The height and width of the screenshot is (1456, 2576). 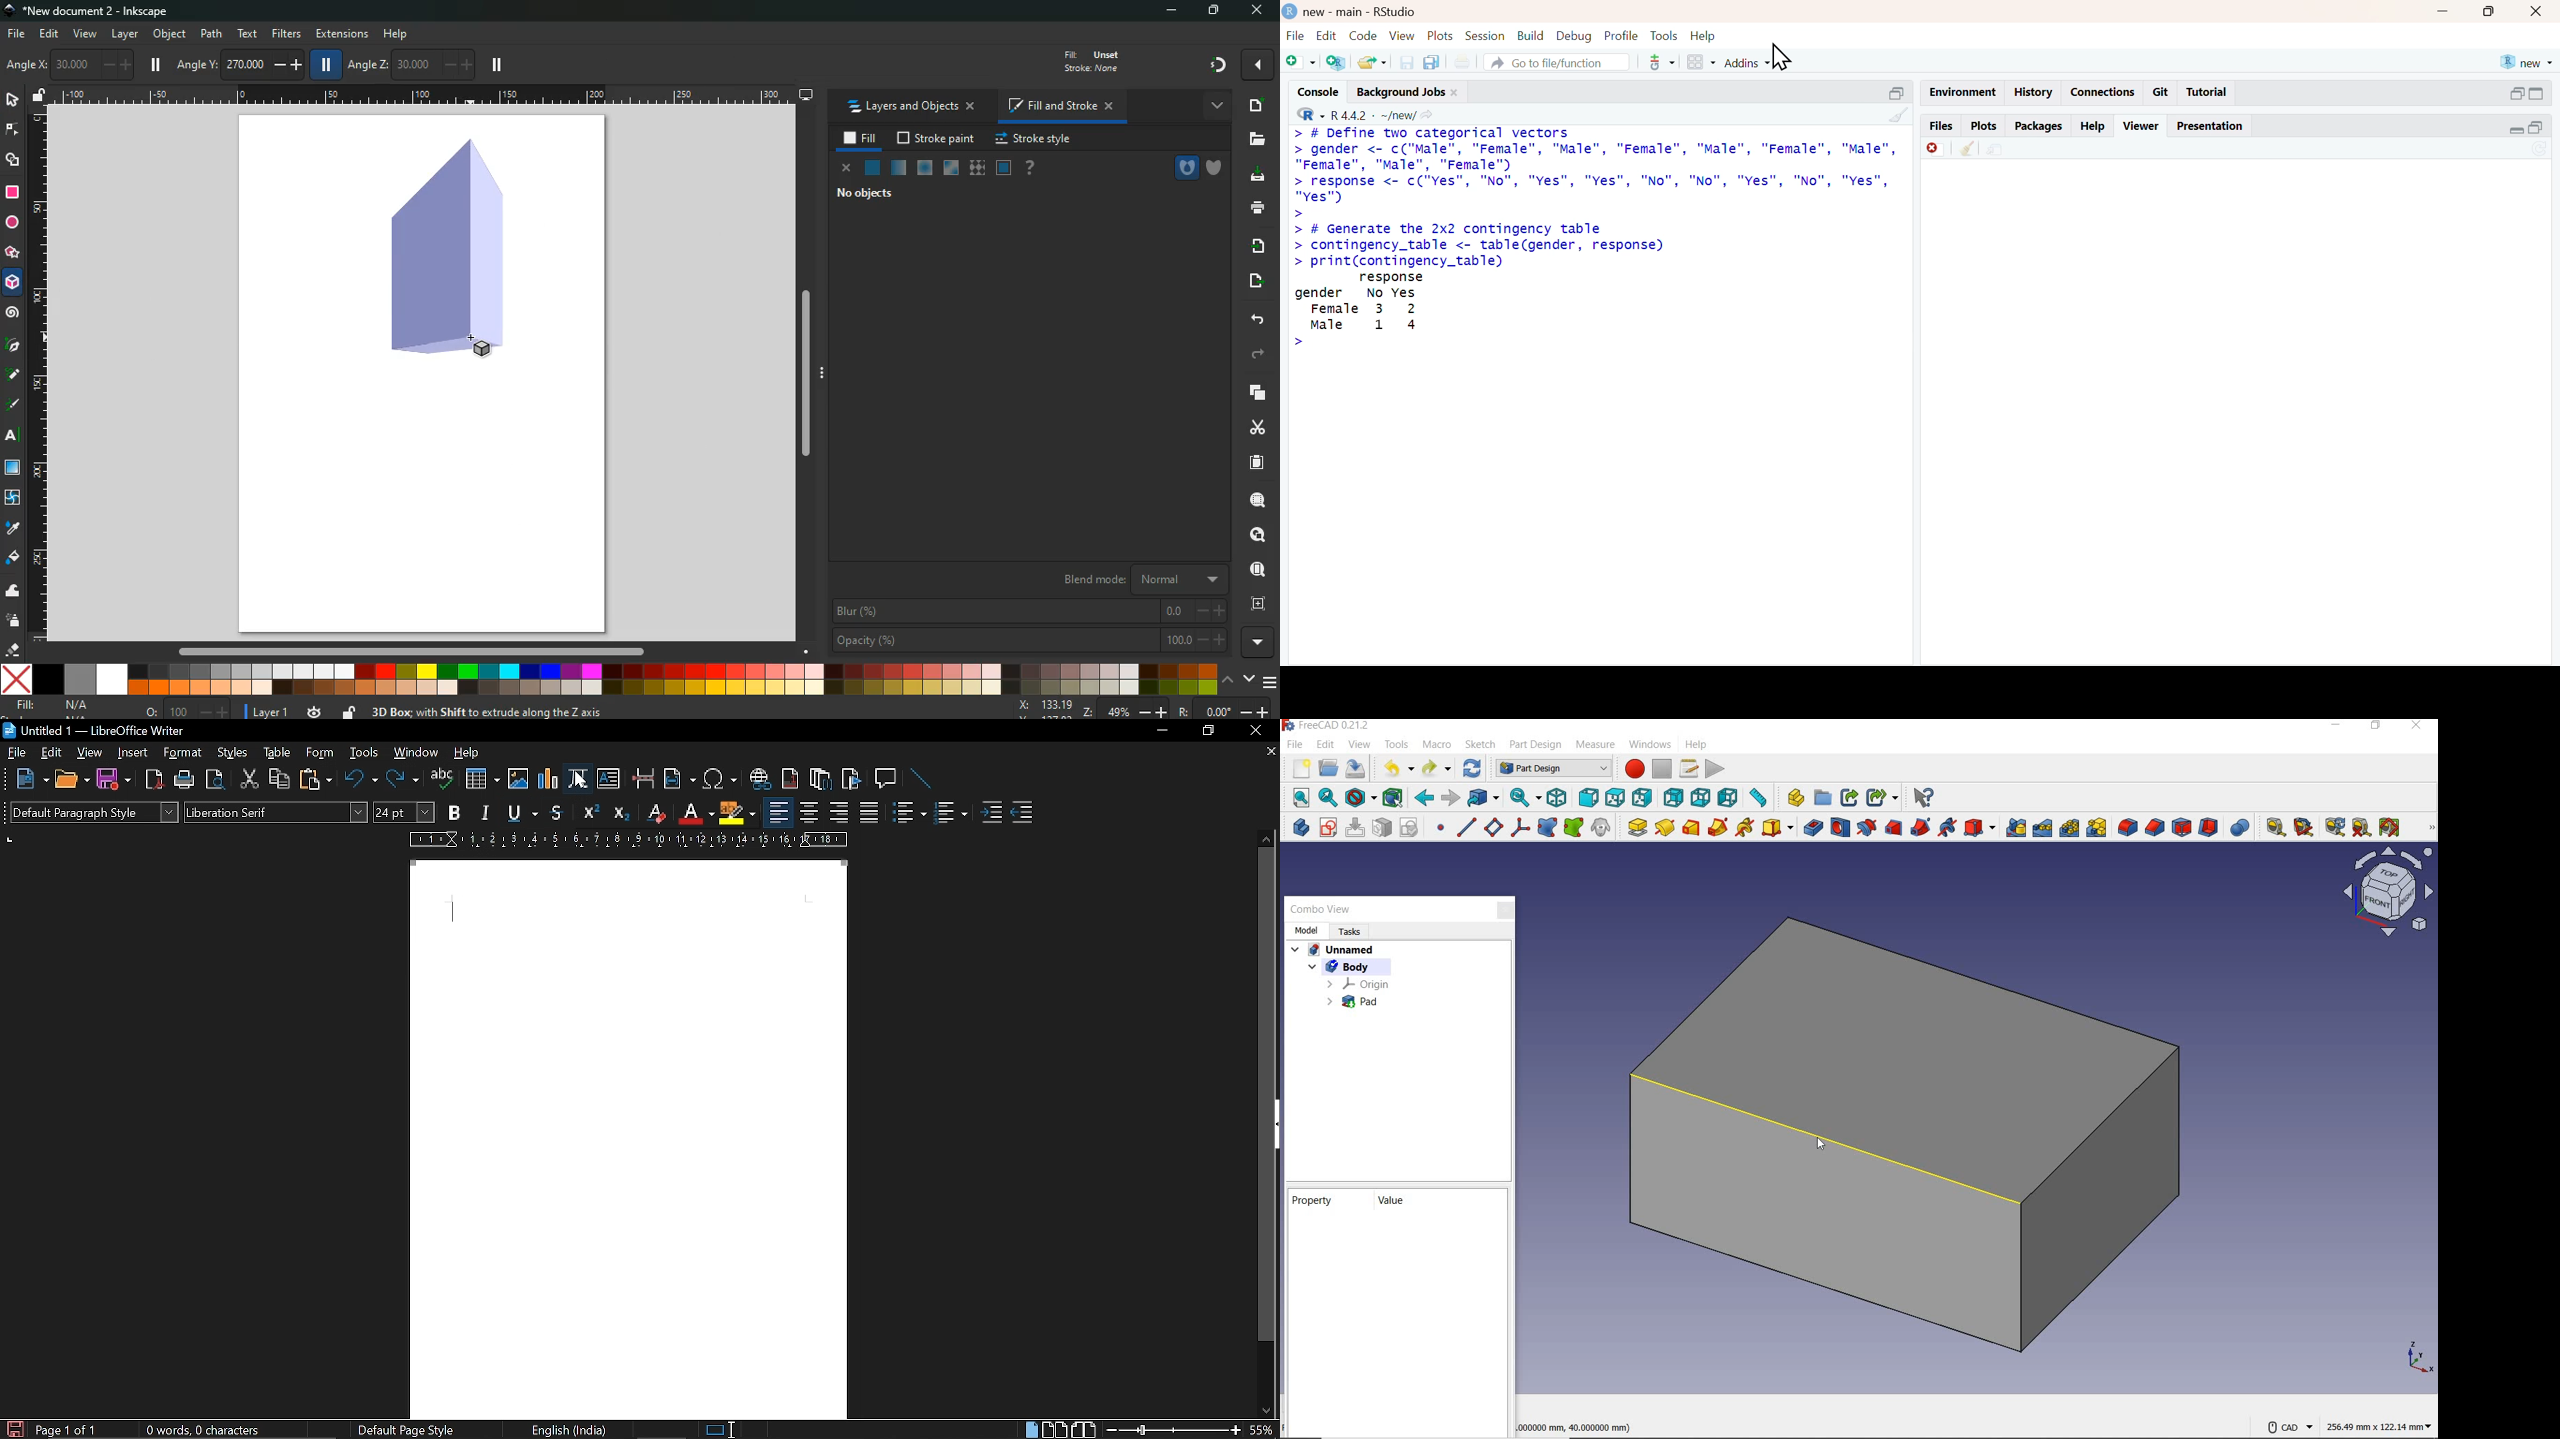 I want to click on file, so click(x=1296, y=745).